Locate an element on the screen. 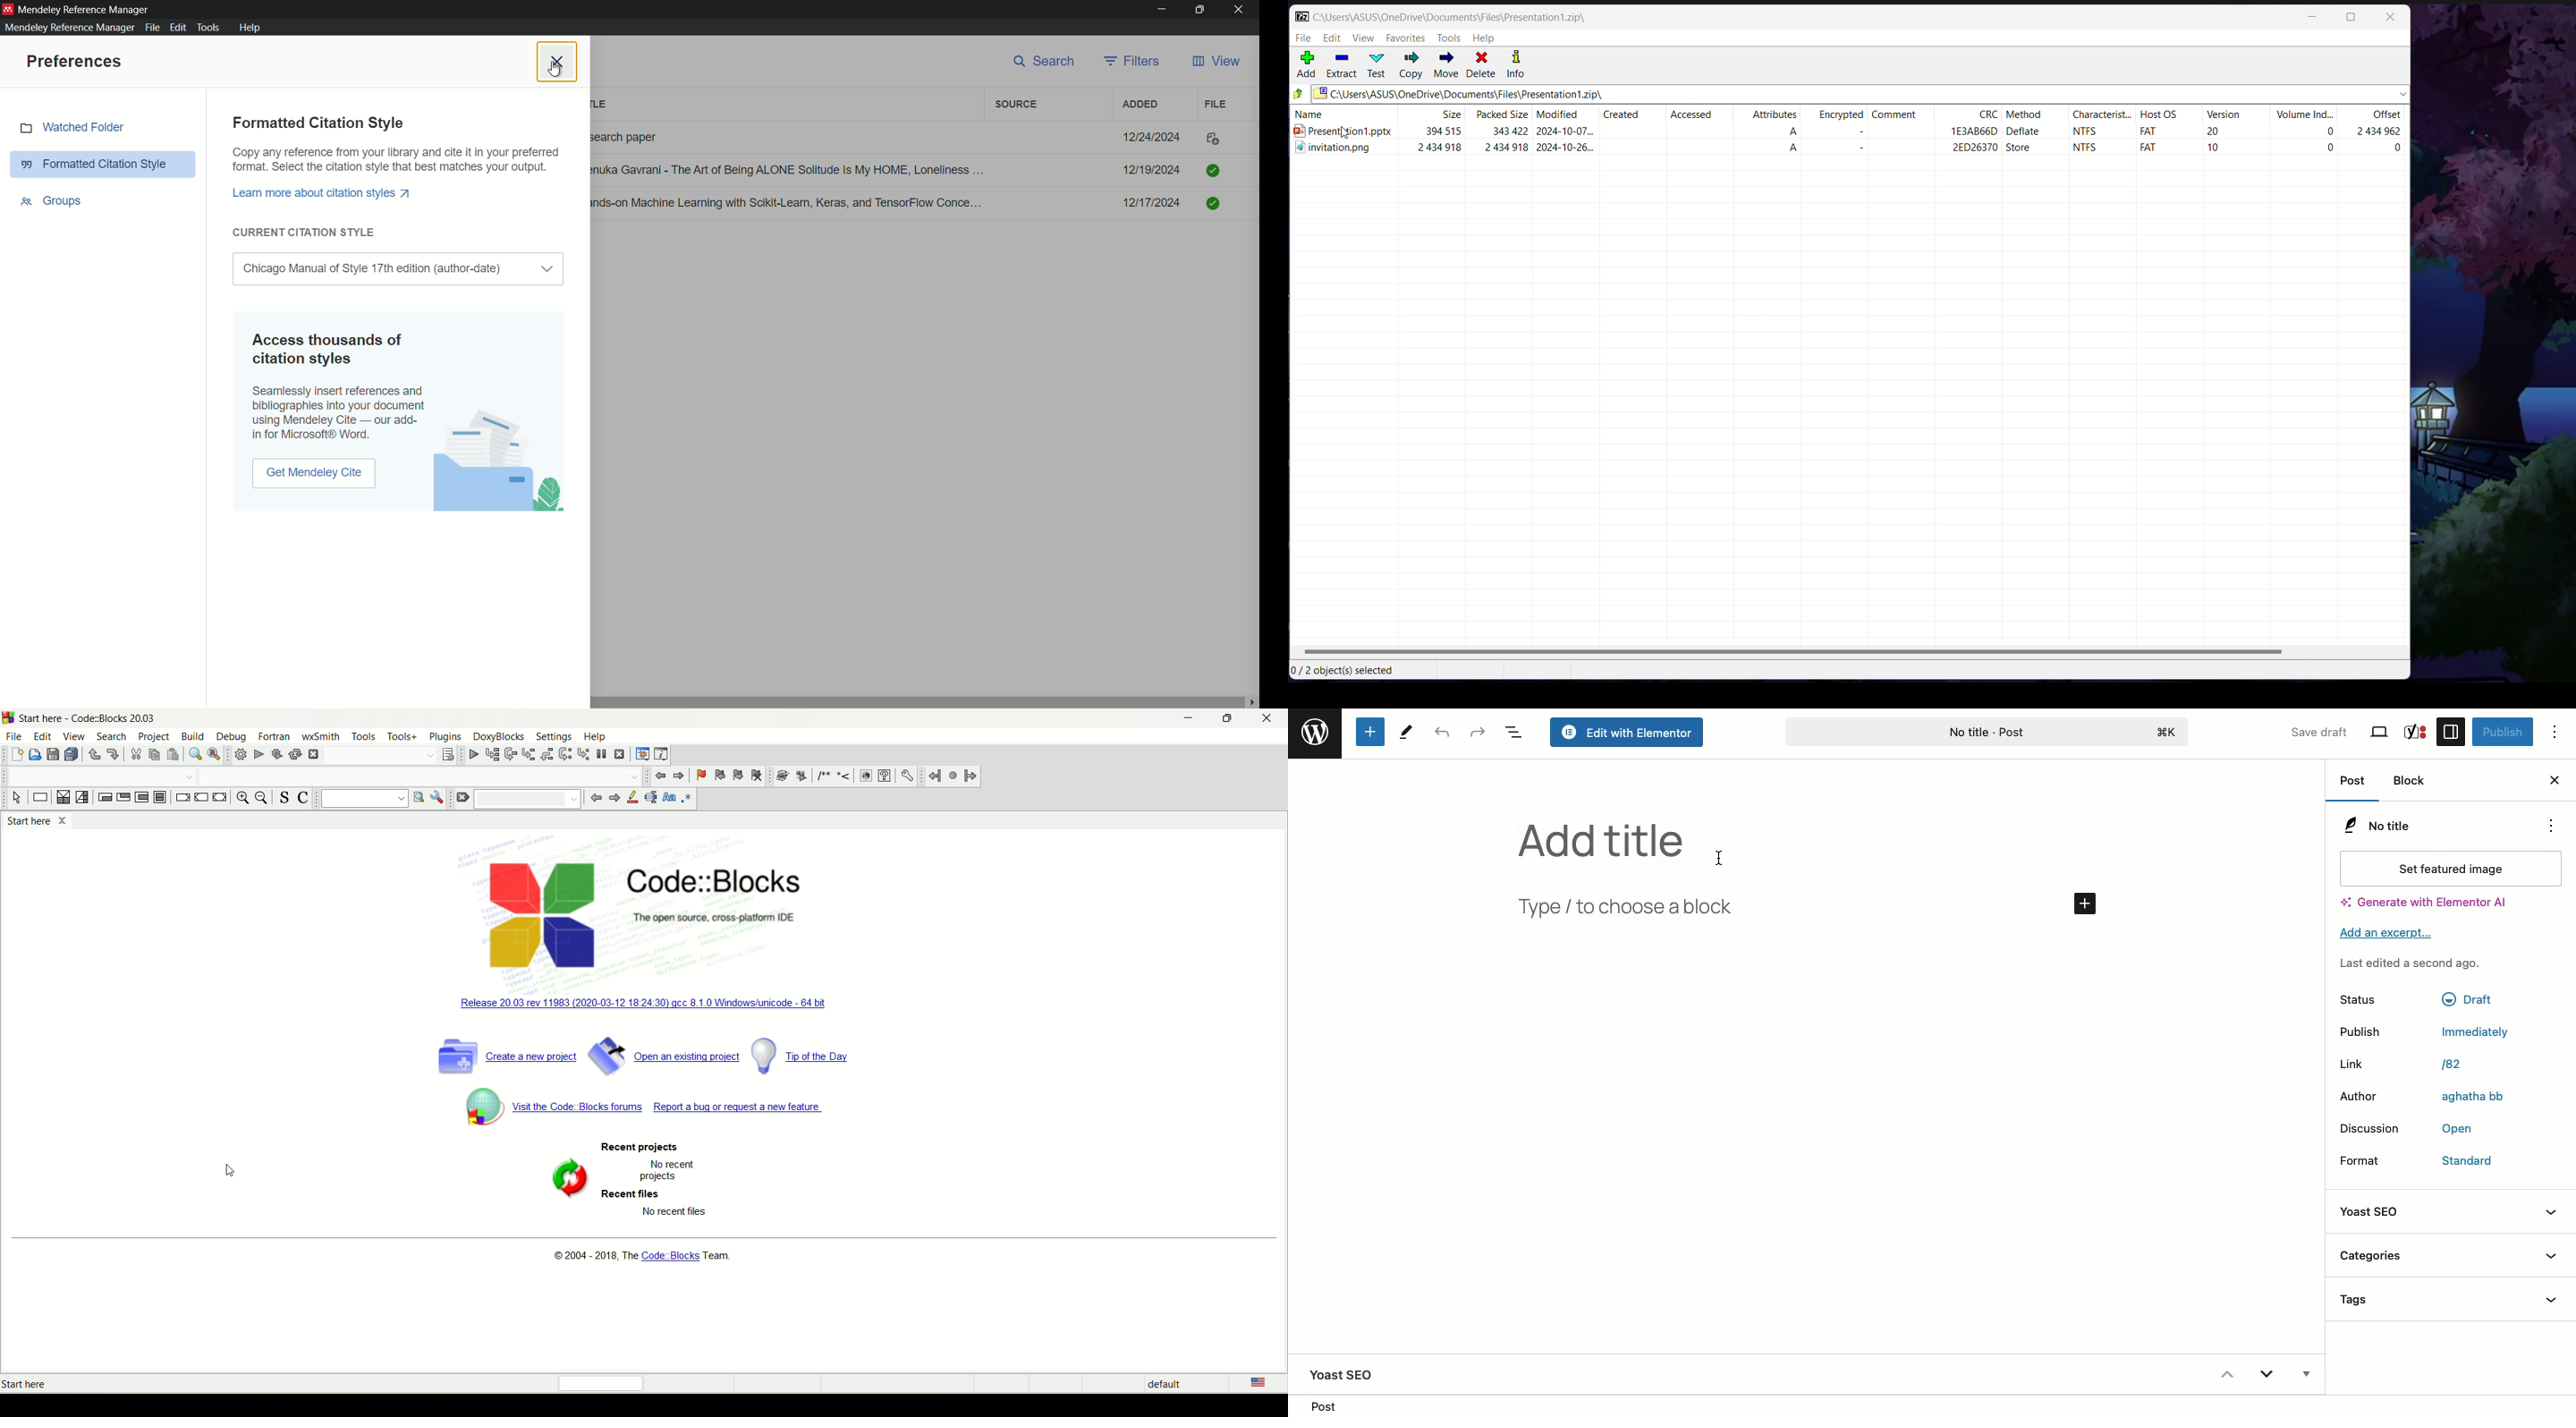 The width and height of the screenshot is (2576, 1428). help menu is located at coordinates (249, 28).